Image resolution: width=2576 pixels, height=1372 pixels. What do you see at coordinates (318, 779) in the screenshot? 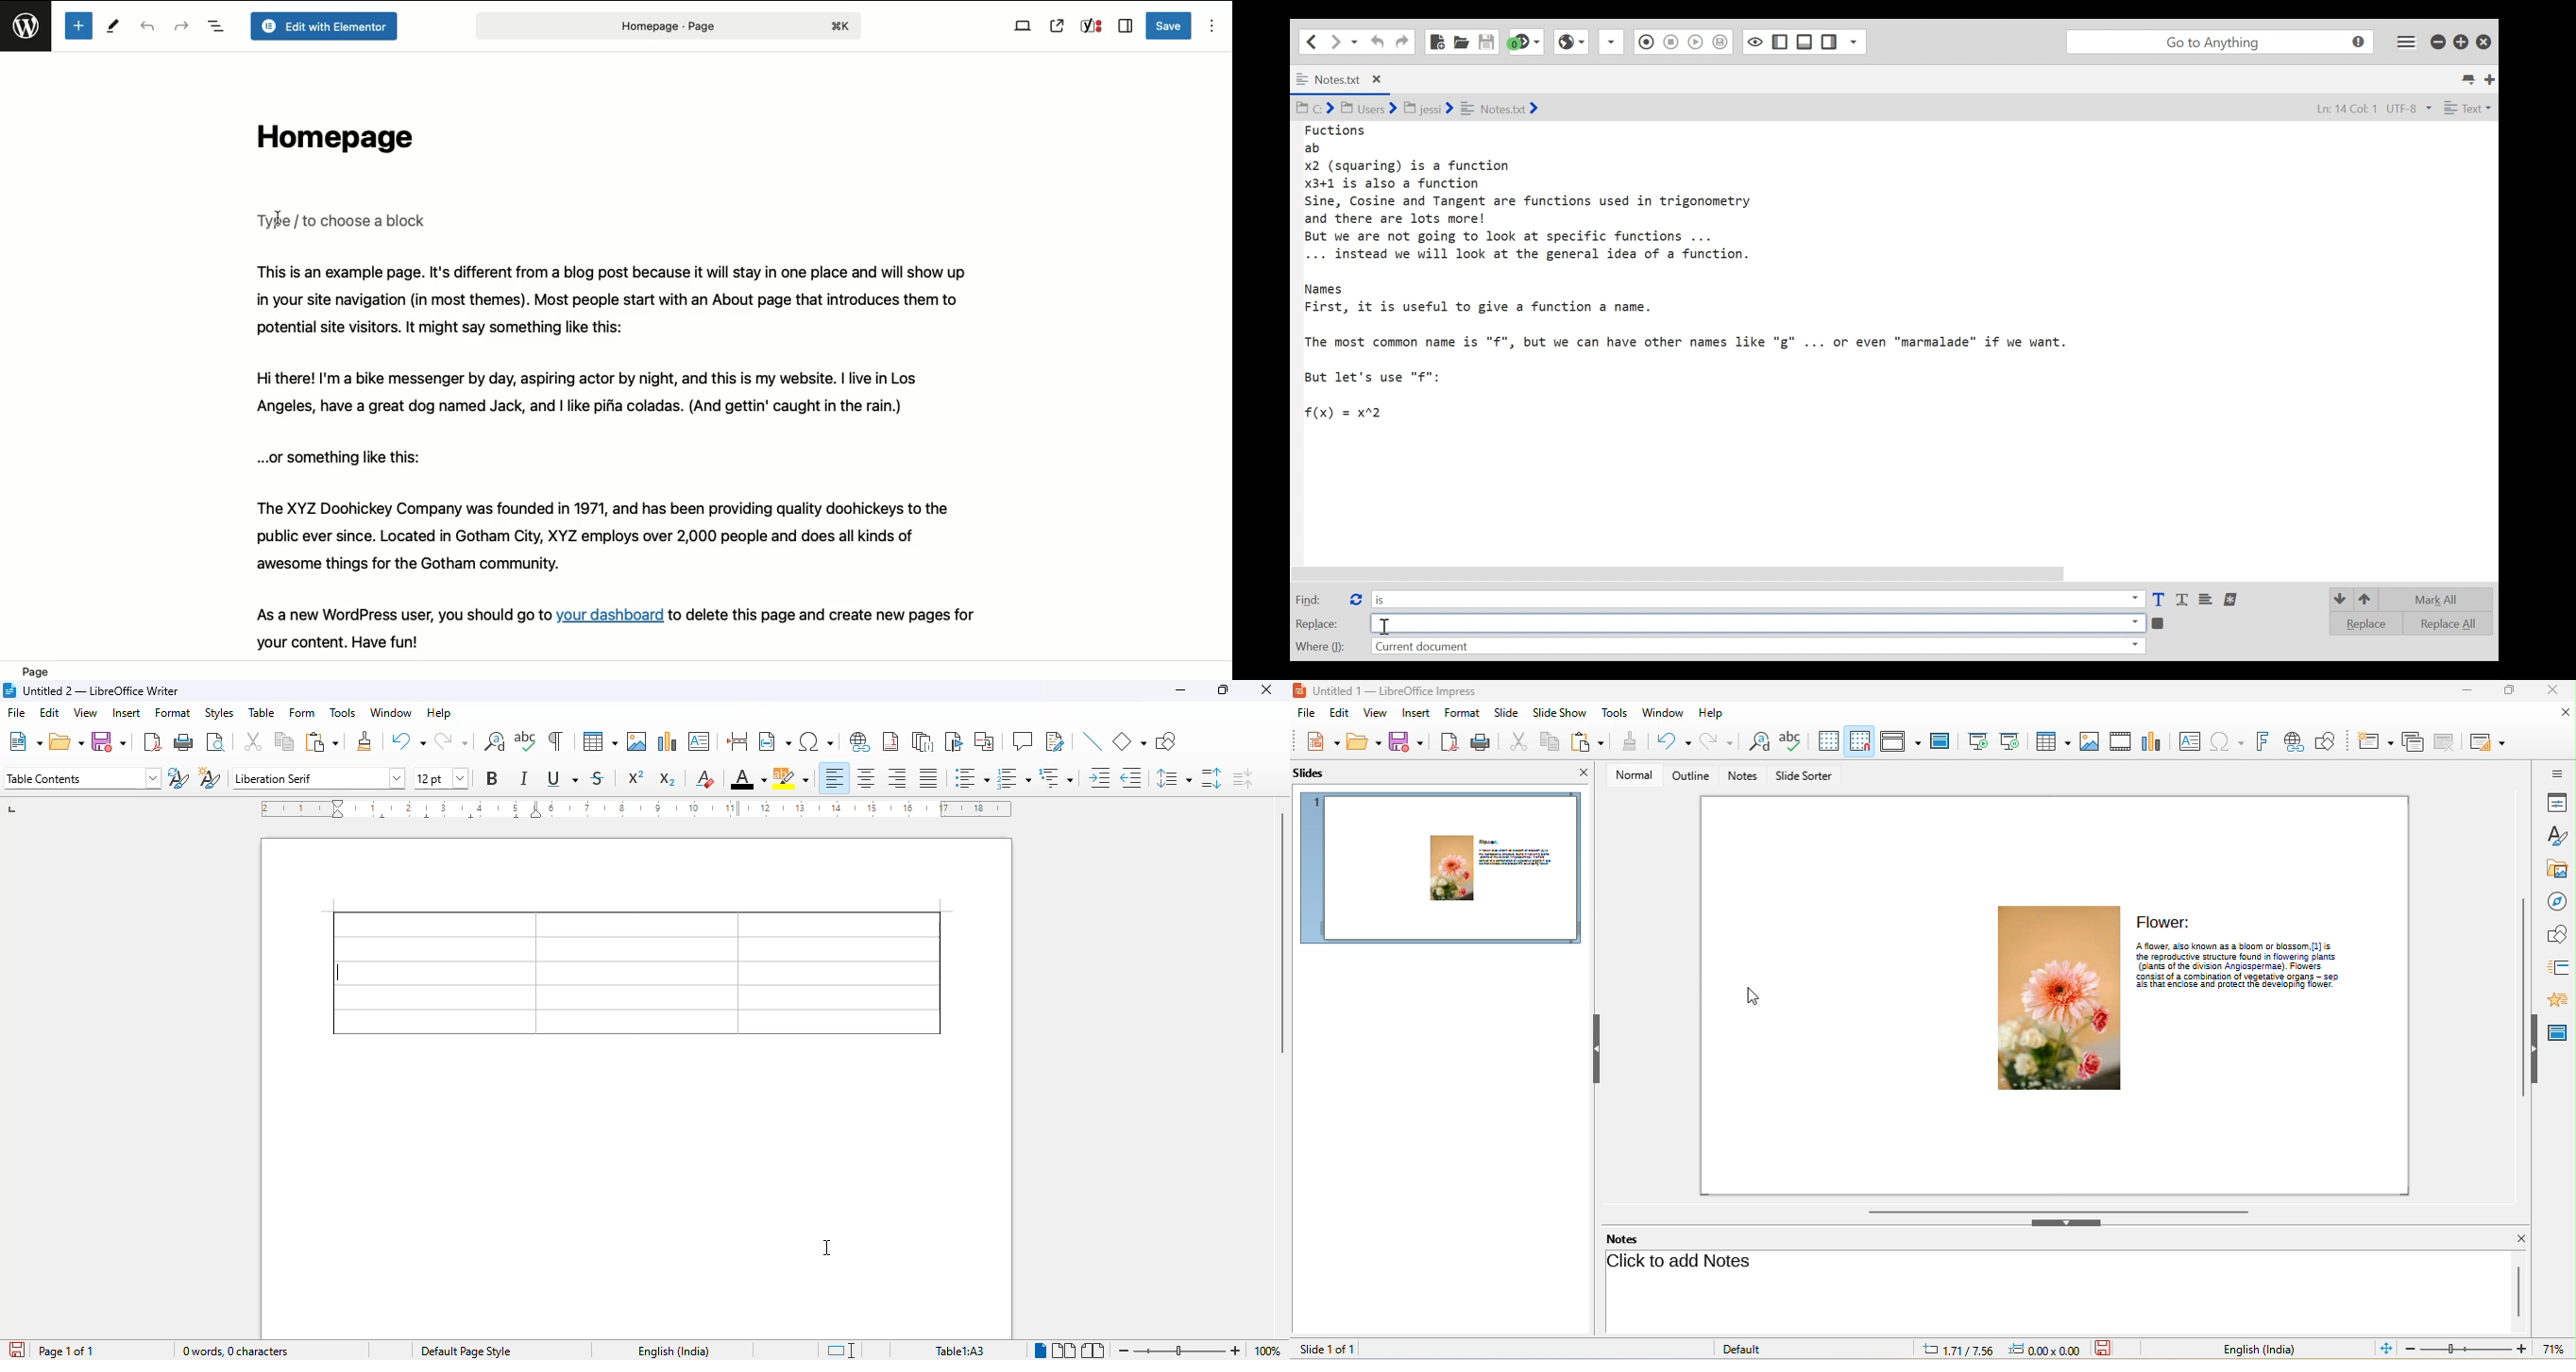
I see `font name` at bounding box center [318, 779].